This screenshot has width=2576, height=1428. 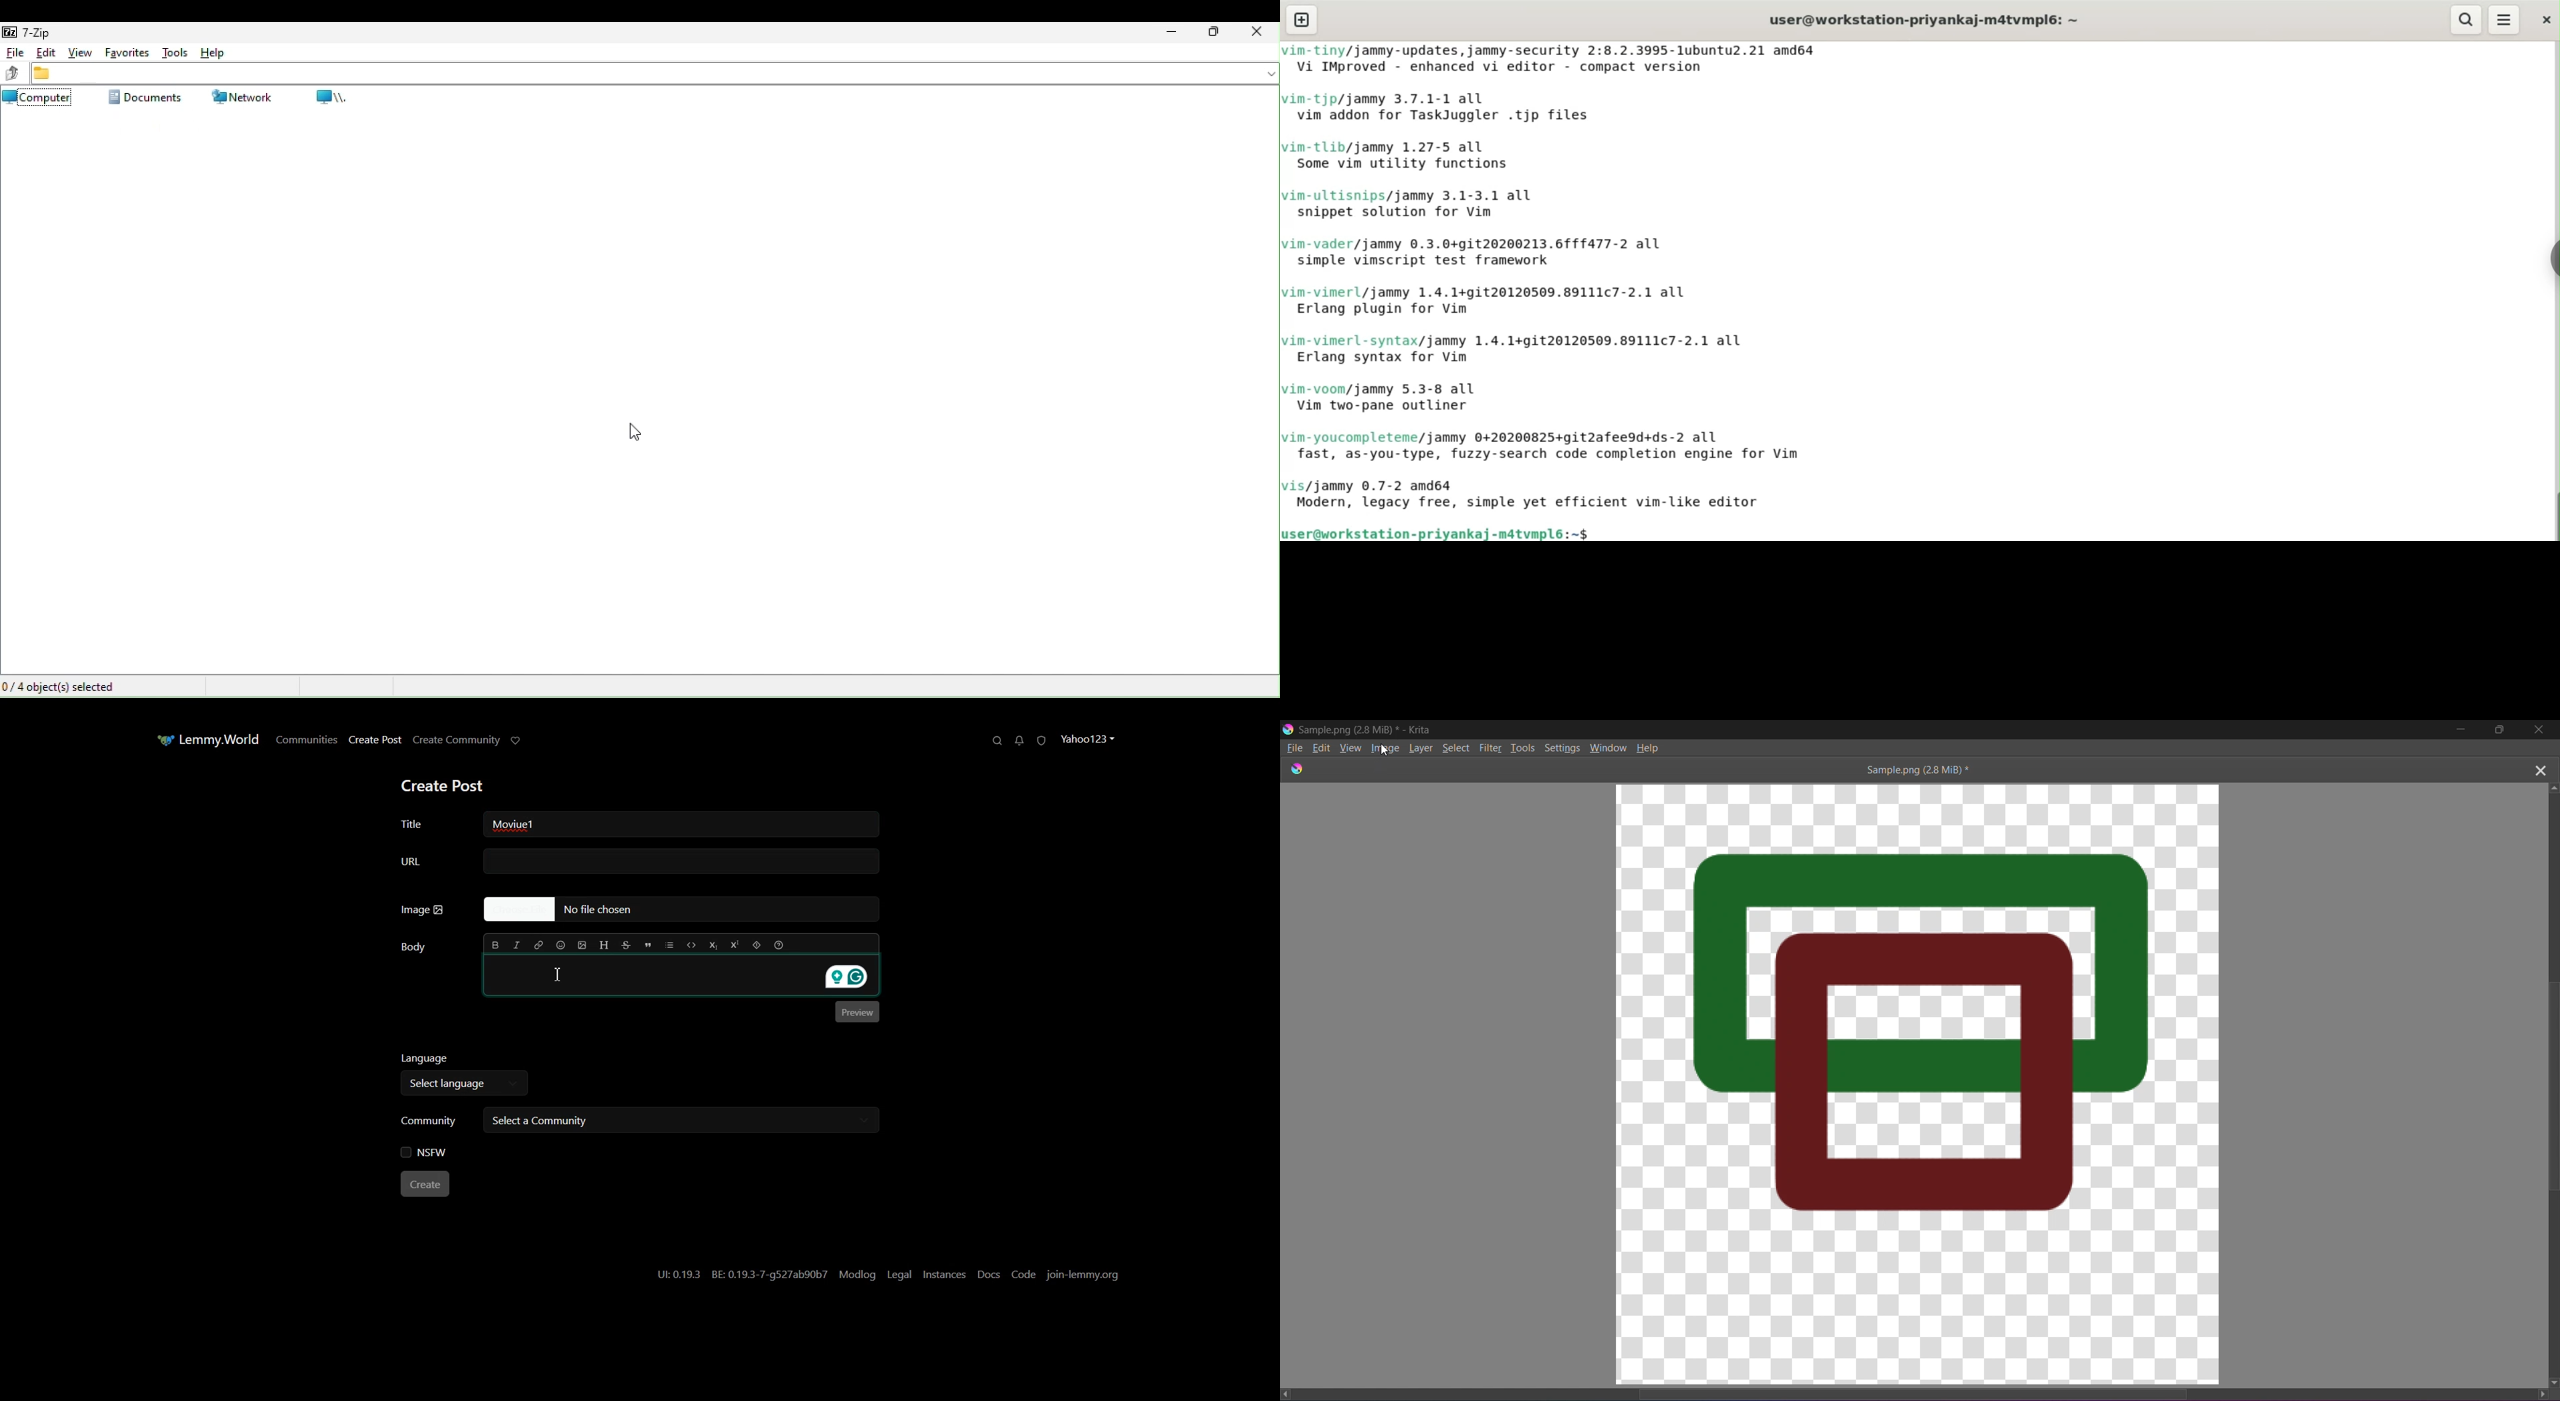 I want to click on File, so click(x=1294, y=748).